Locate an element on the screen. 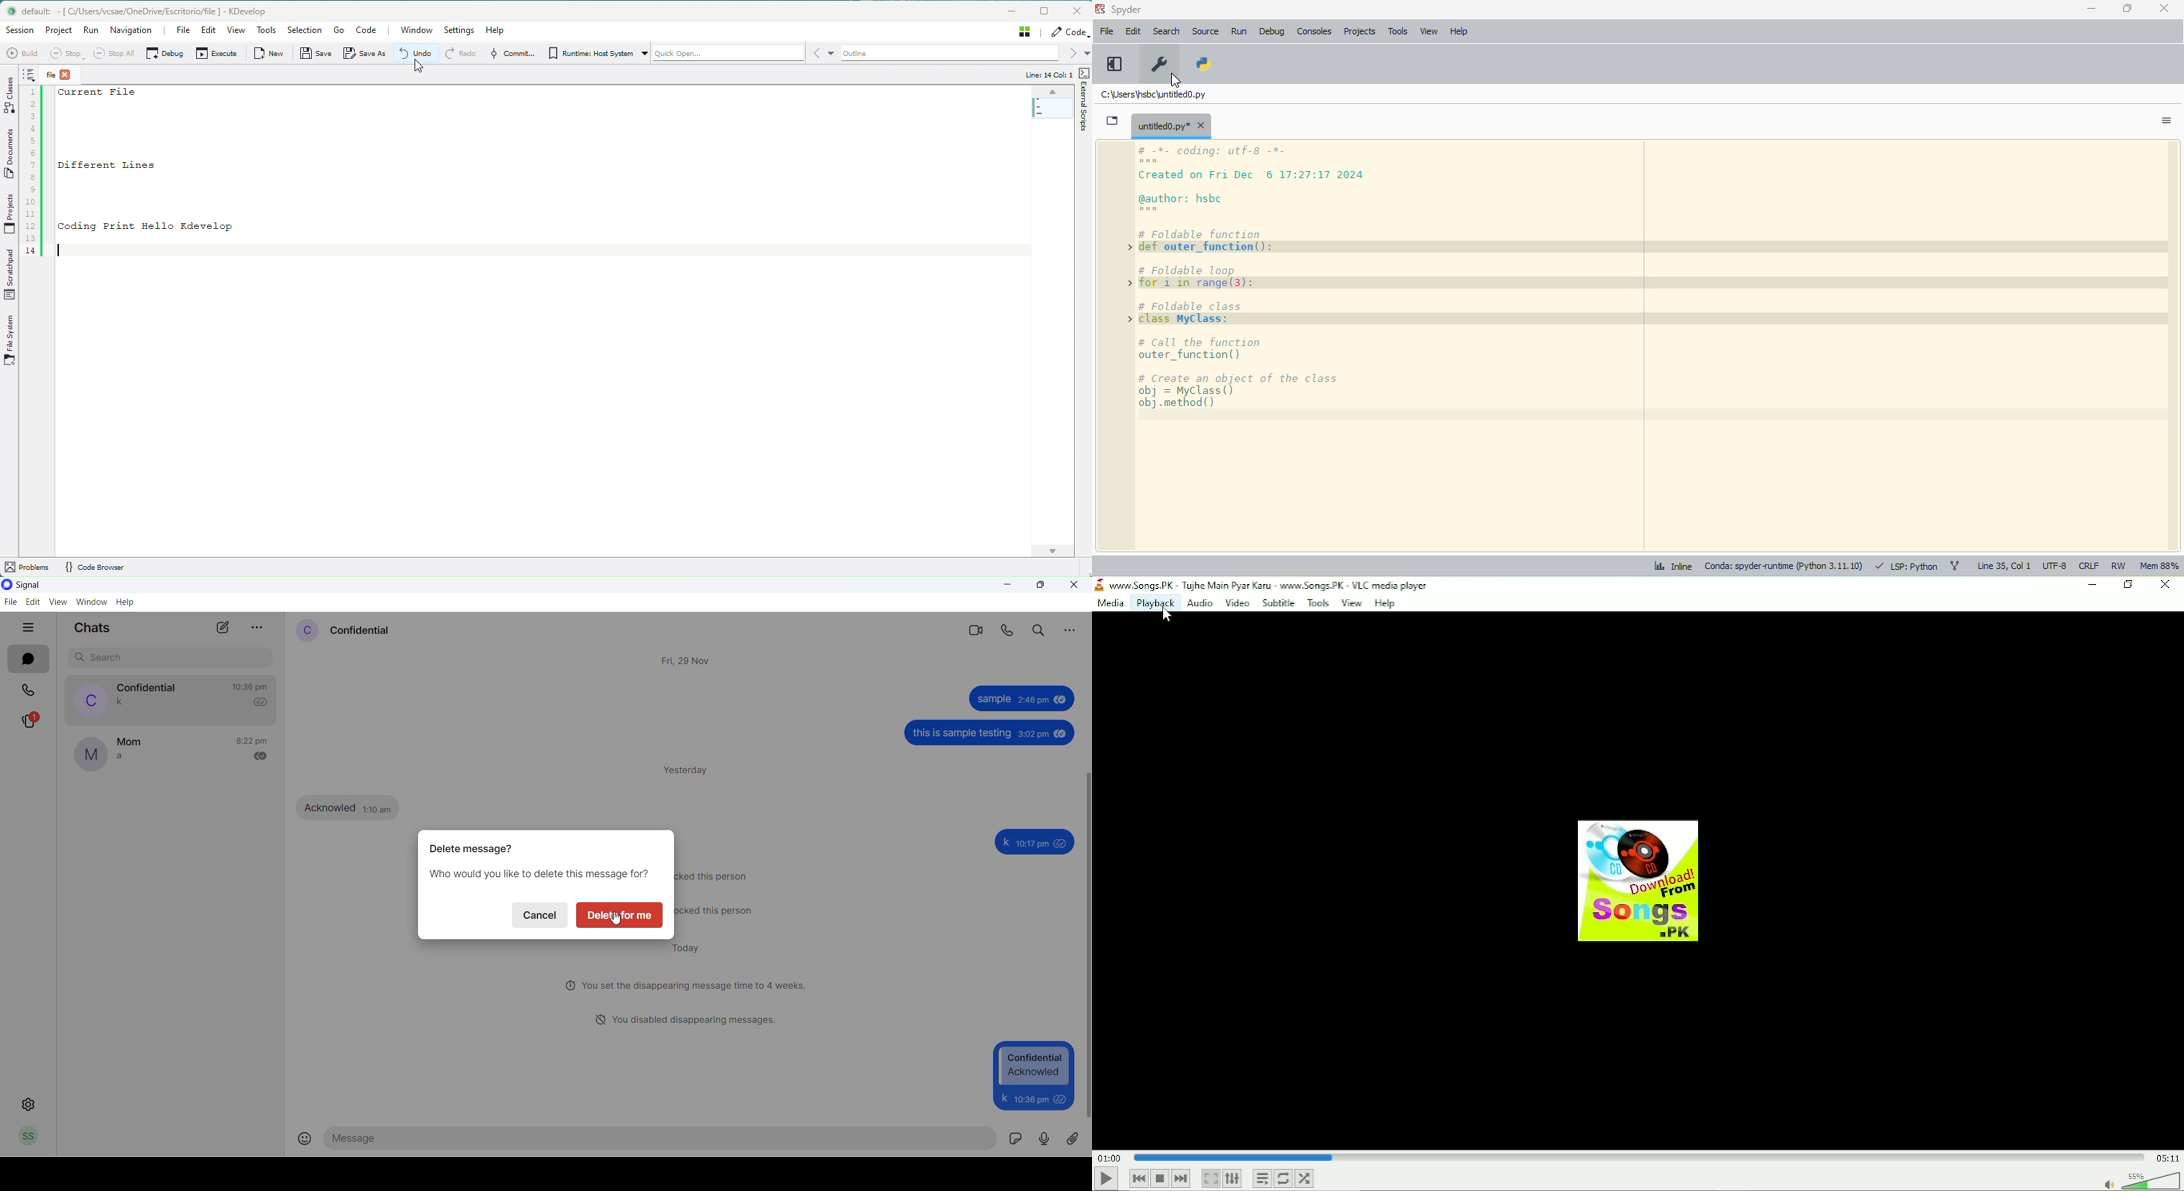  3:02 pm is located at coordinates (1033, 735).